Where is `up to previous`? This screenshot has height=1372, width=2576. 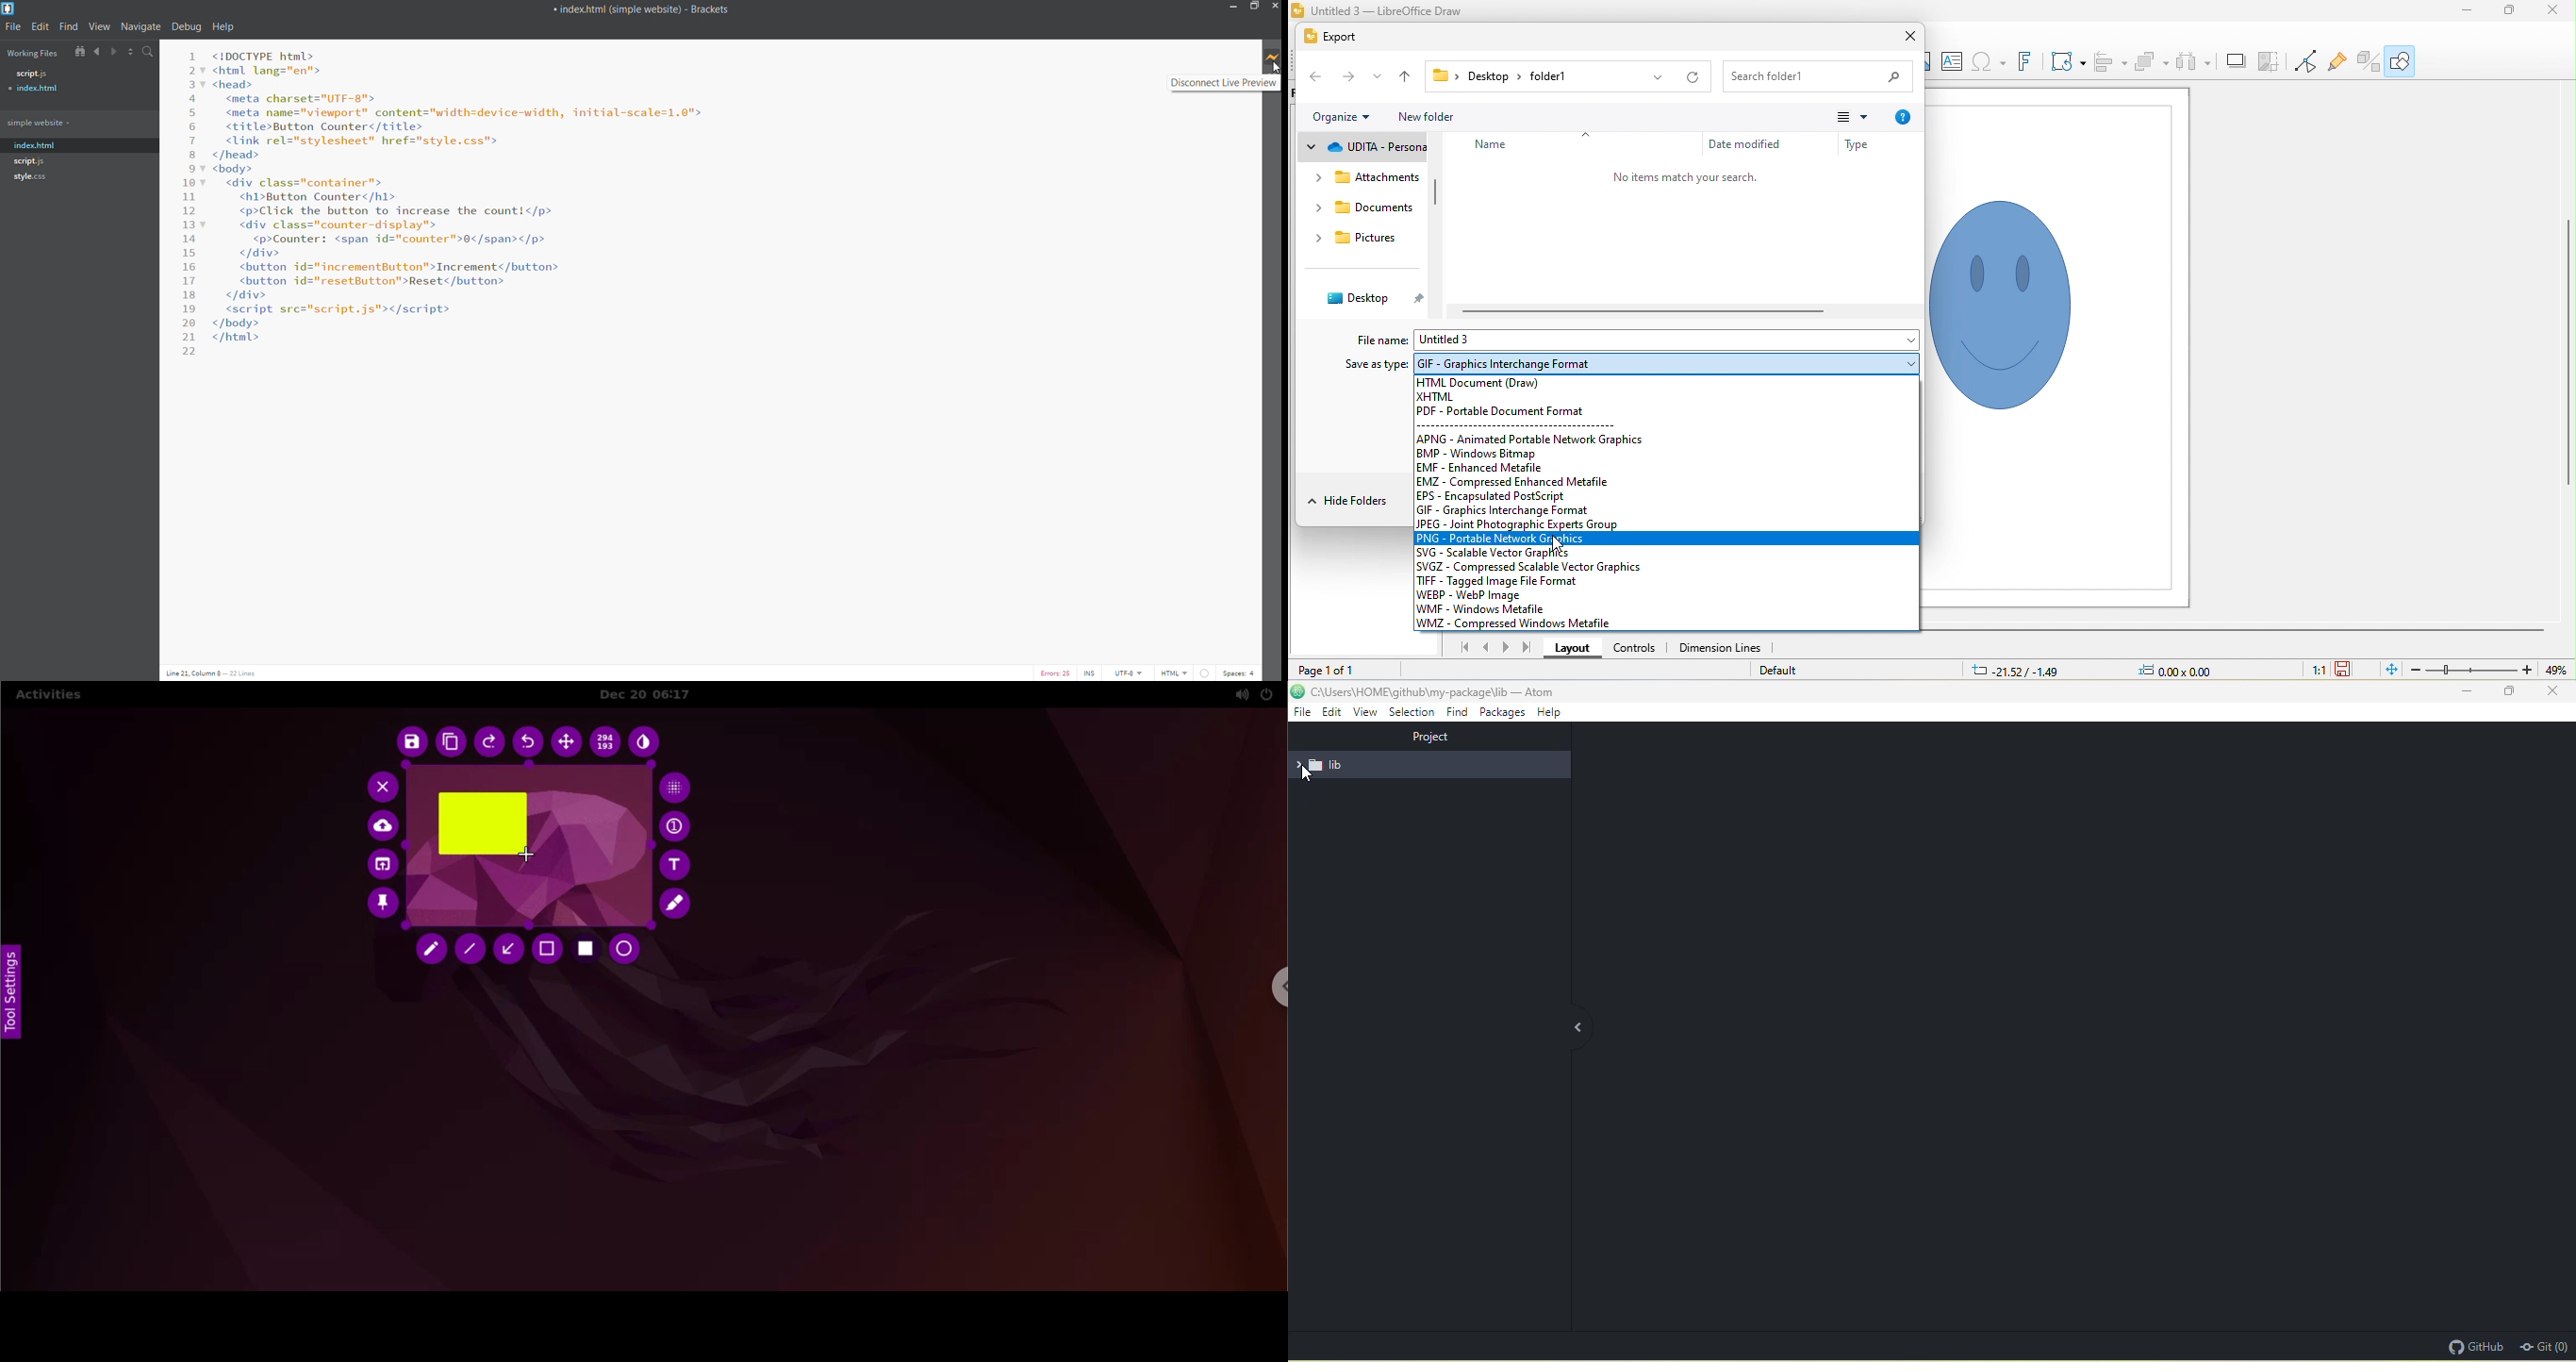
up to previous is located at coordinates (1407, 75).